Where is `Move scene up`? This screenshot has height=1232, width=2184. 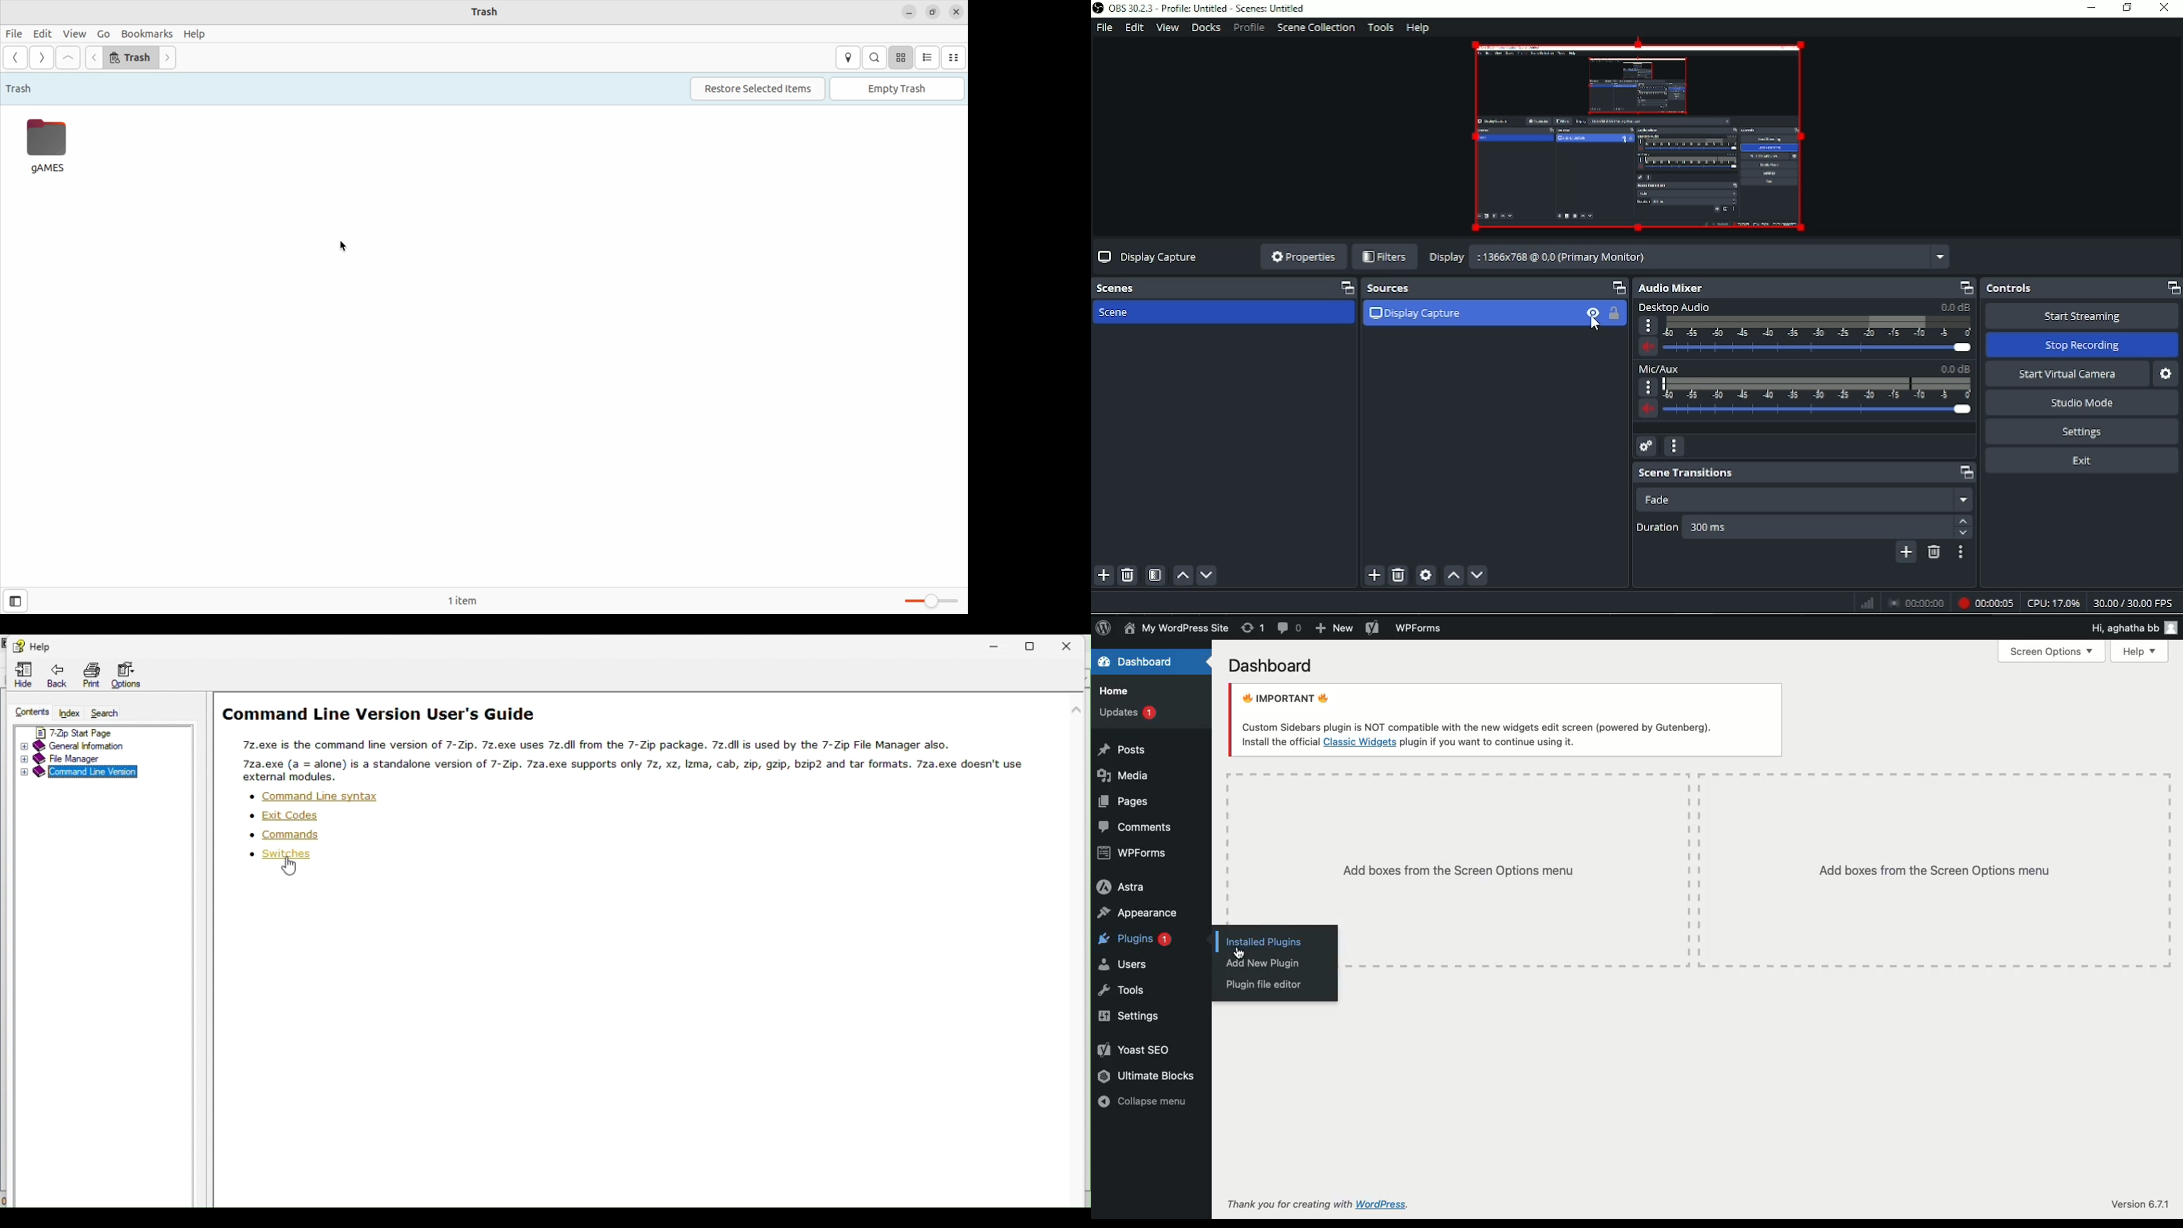
Move scene up is located at coordinates (1182, 575).